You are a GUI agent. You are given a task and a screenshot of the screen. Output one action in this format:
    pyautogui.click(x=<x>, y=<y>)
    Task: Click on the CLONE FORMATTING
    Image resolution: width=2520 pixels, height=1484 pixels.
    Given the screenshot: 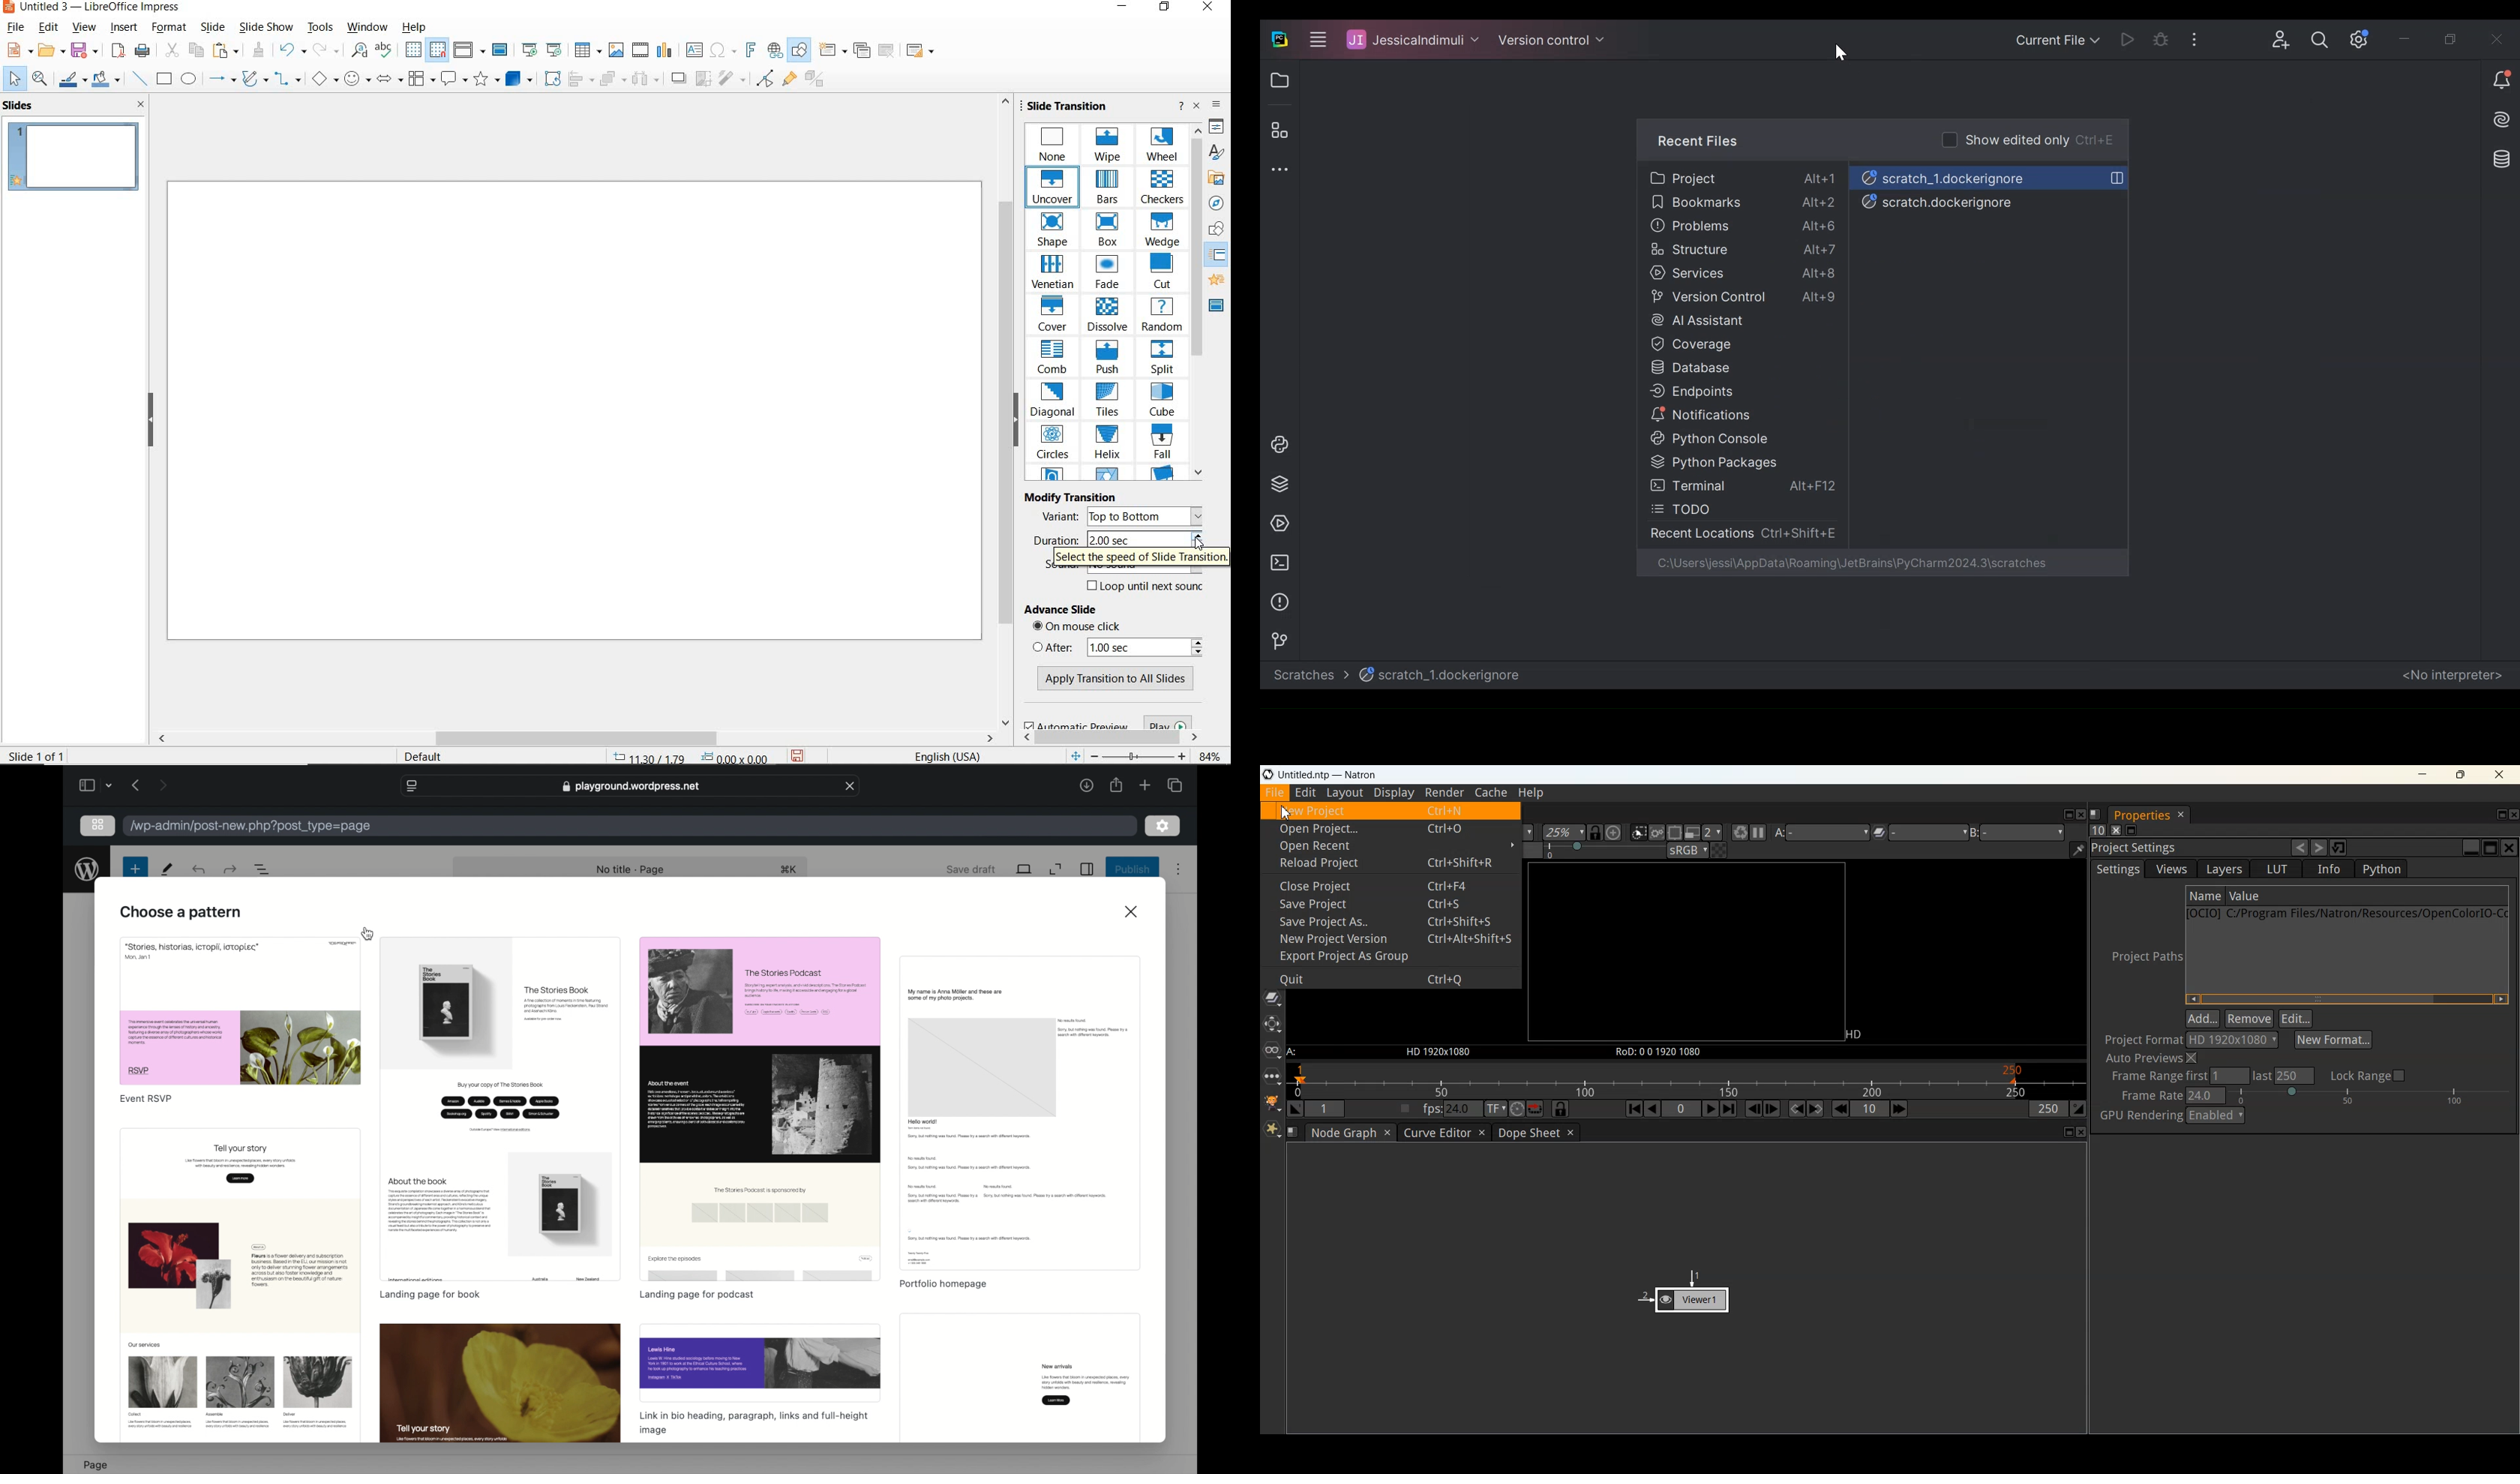 What is the action you would take?
    pyautogui.click(x=259, y=51)
    